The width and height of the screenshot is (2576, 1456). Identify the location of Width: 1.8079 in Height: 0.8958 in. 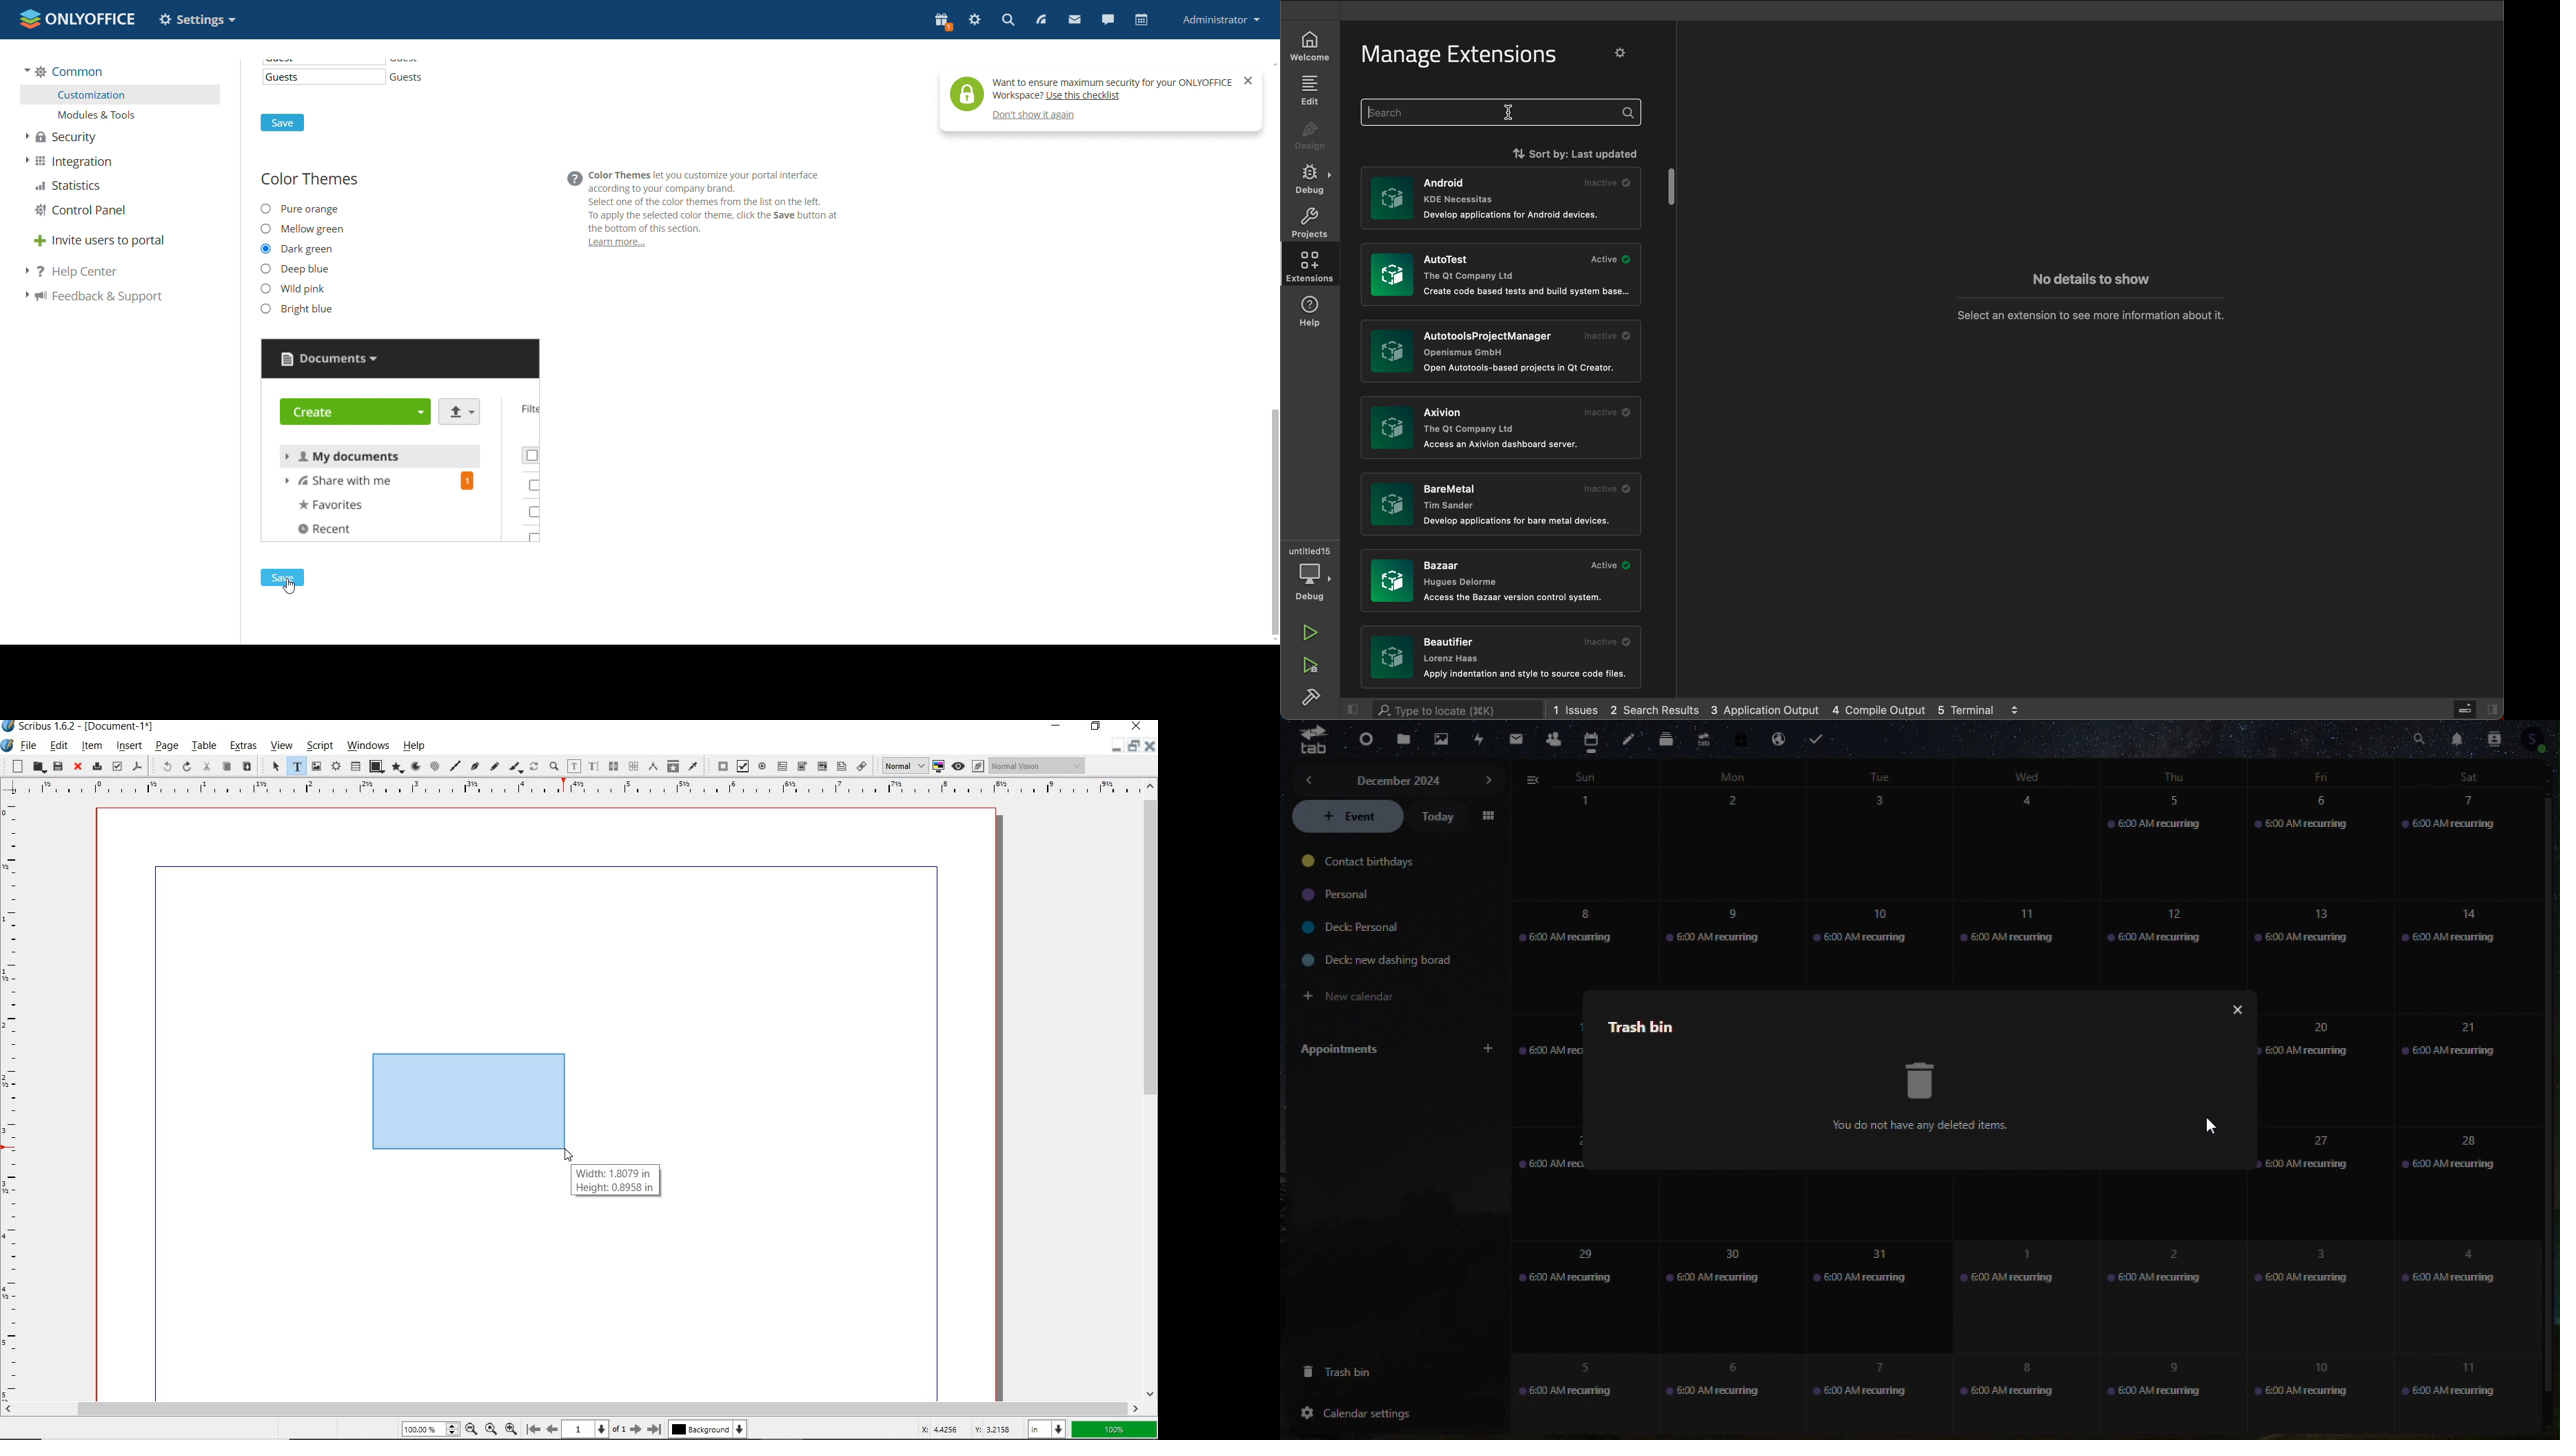
(615, 1180).